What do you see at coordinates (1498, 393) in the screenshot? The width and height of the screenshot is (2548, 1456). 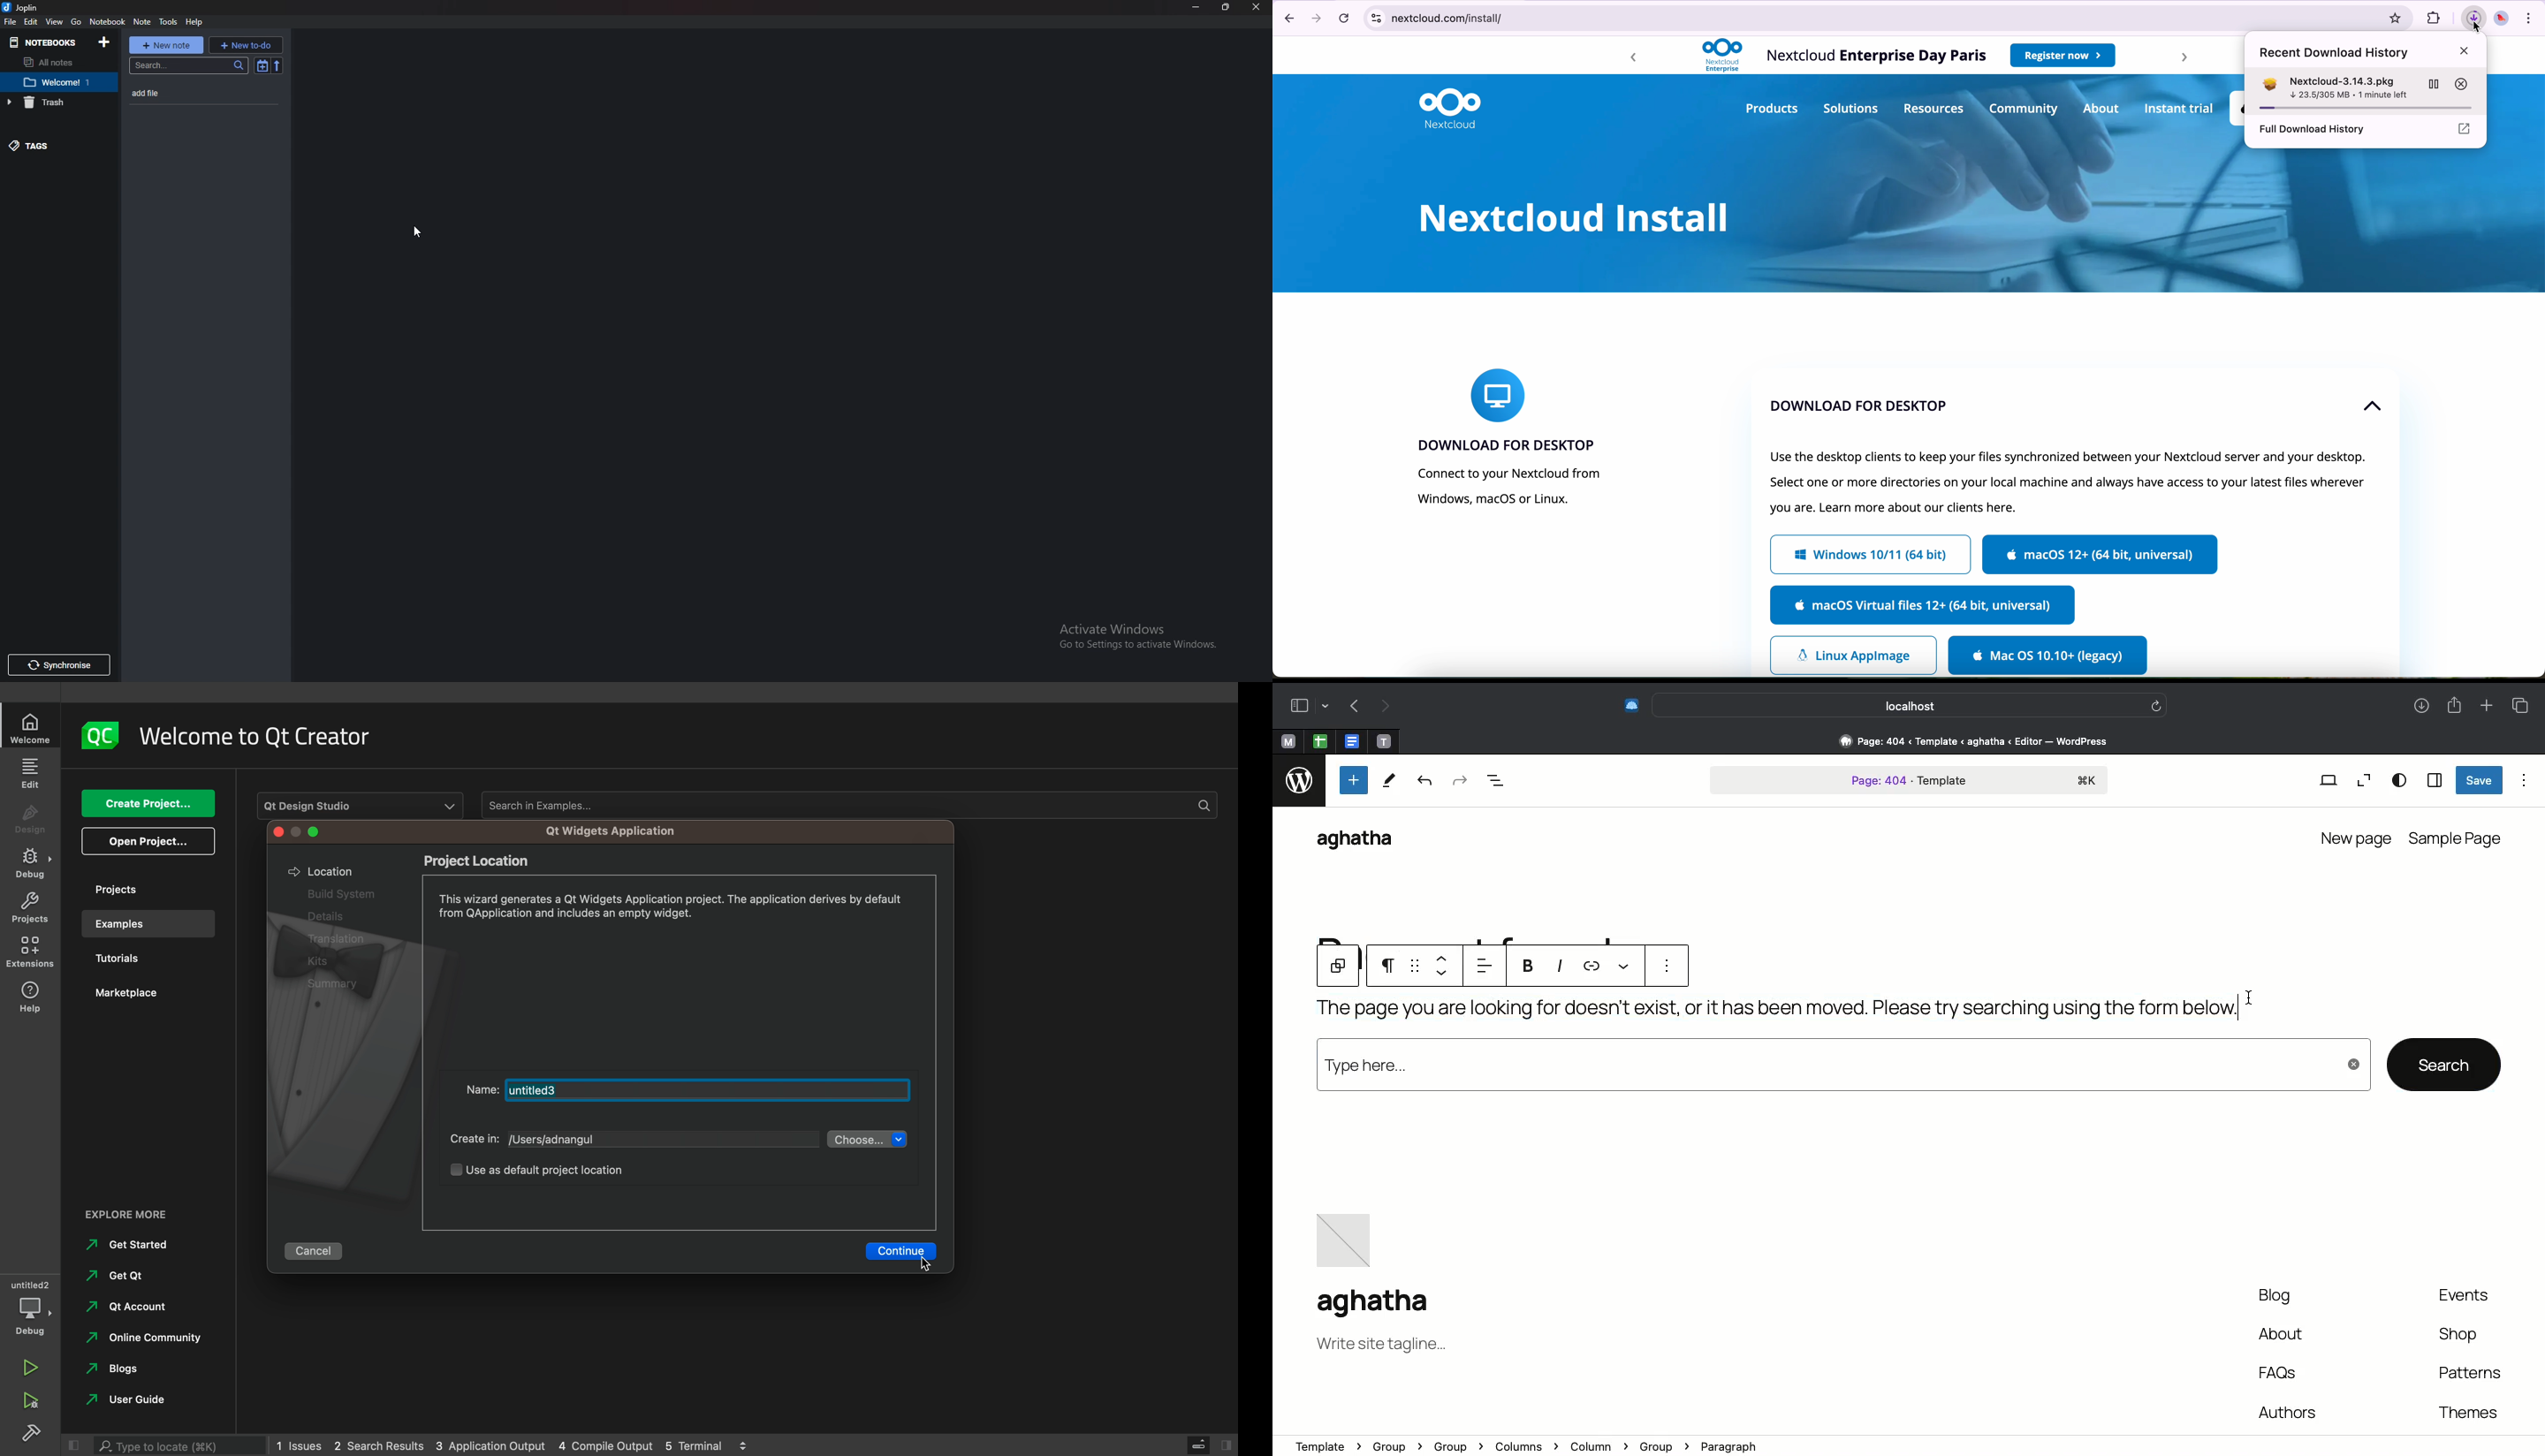 I see `icon` at bounding box center [1498, 393].